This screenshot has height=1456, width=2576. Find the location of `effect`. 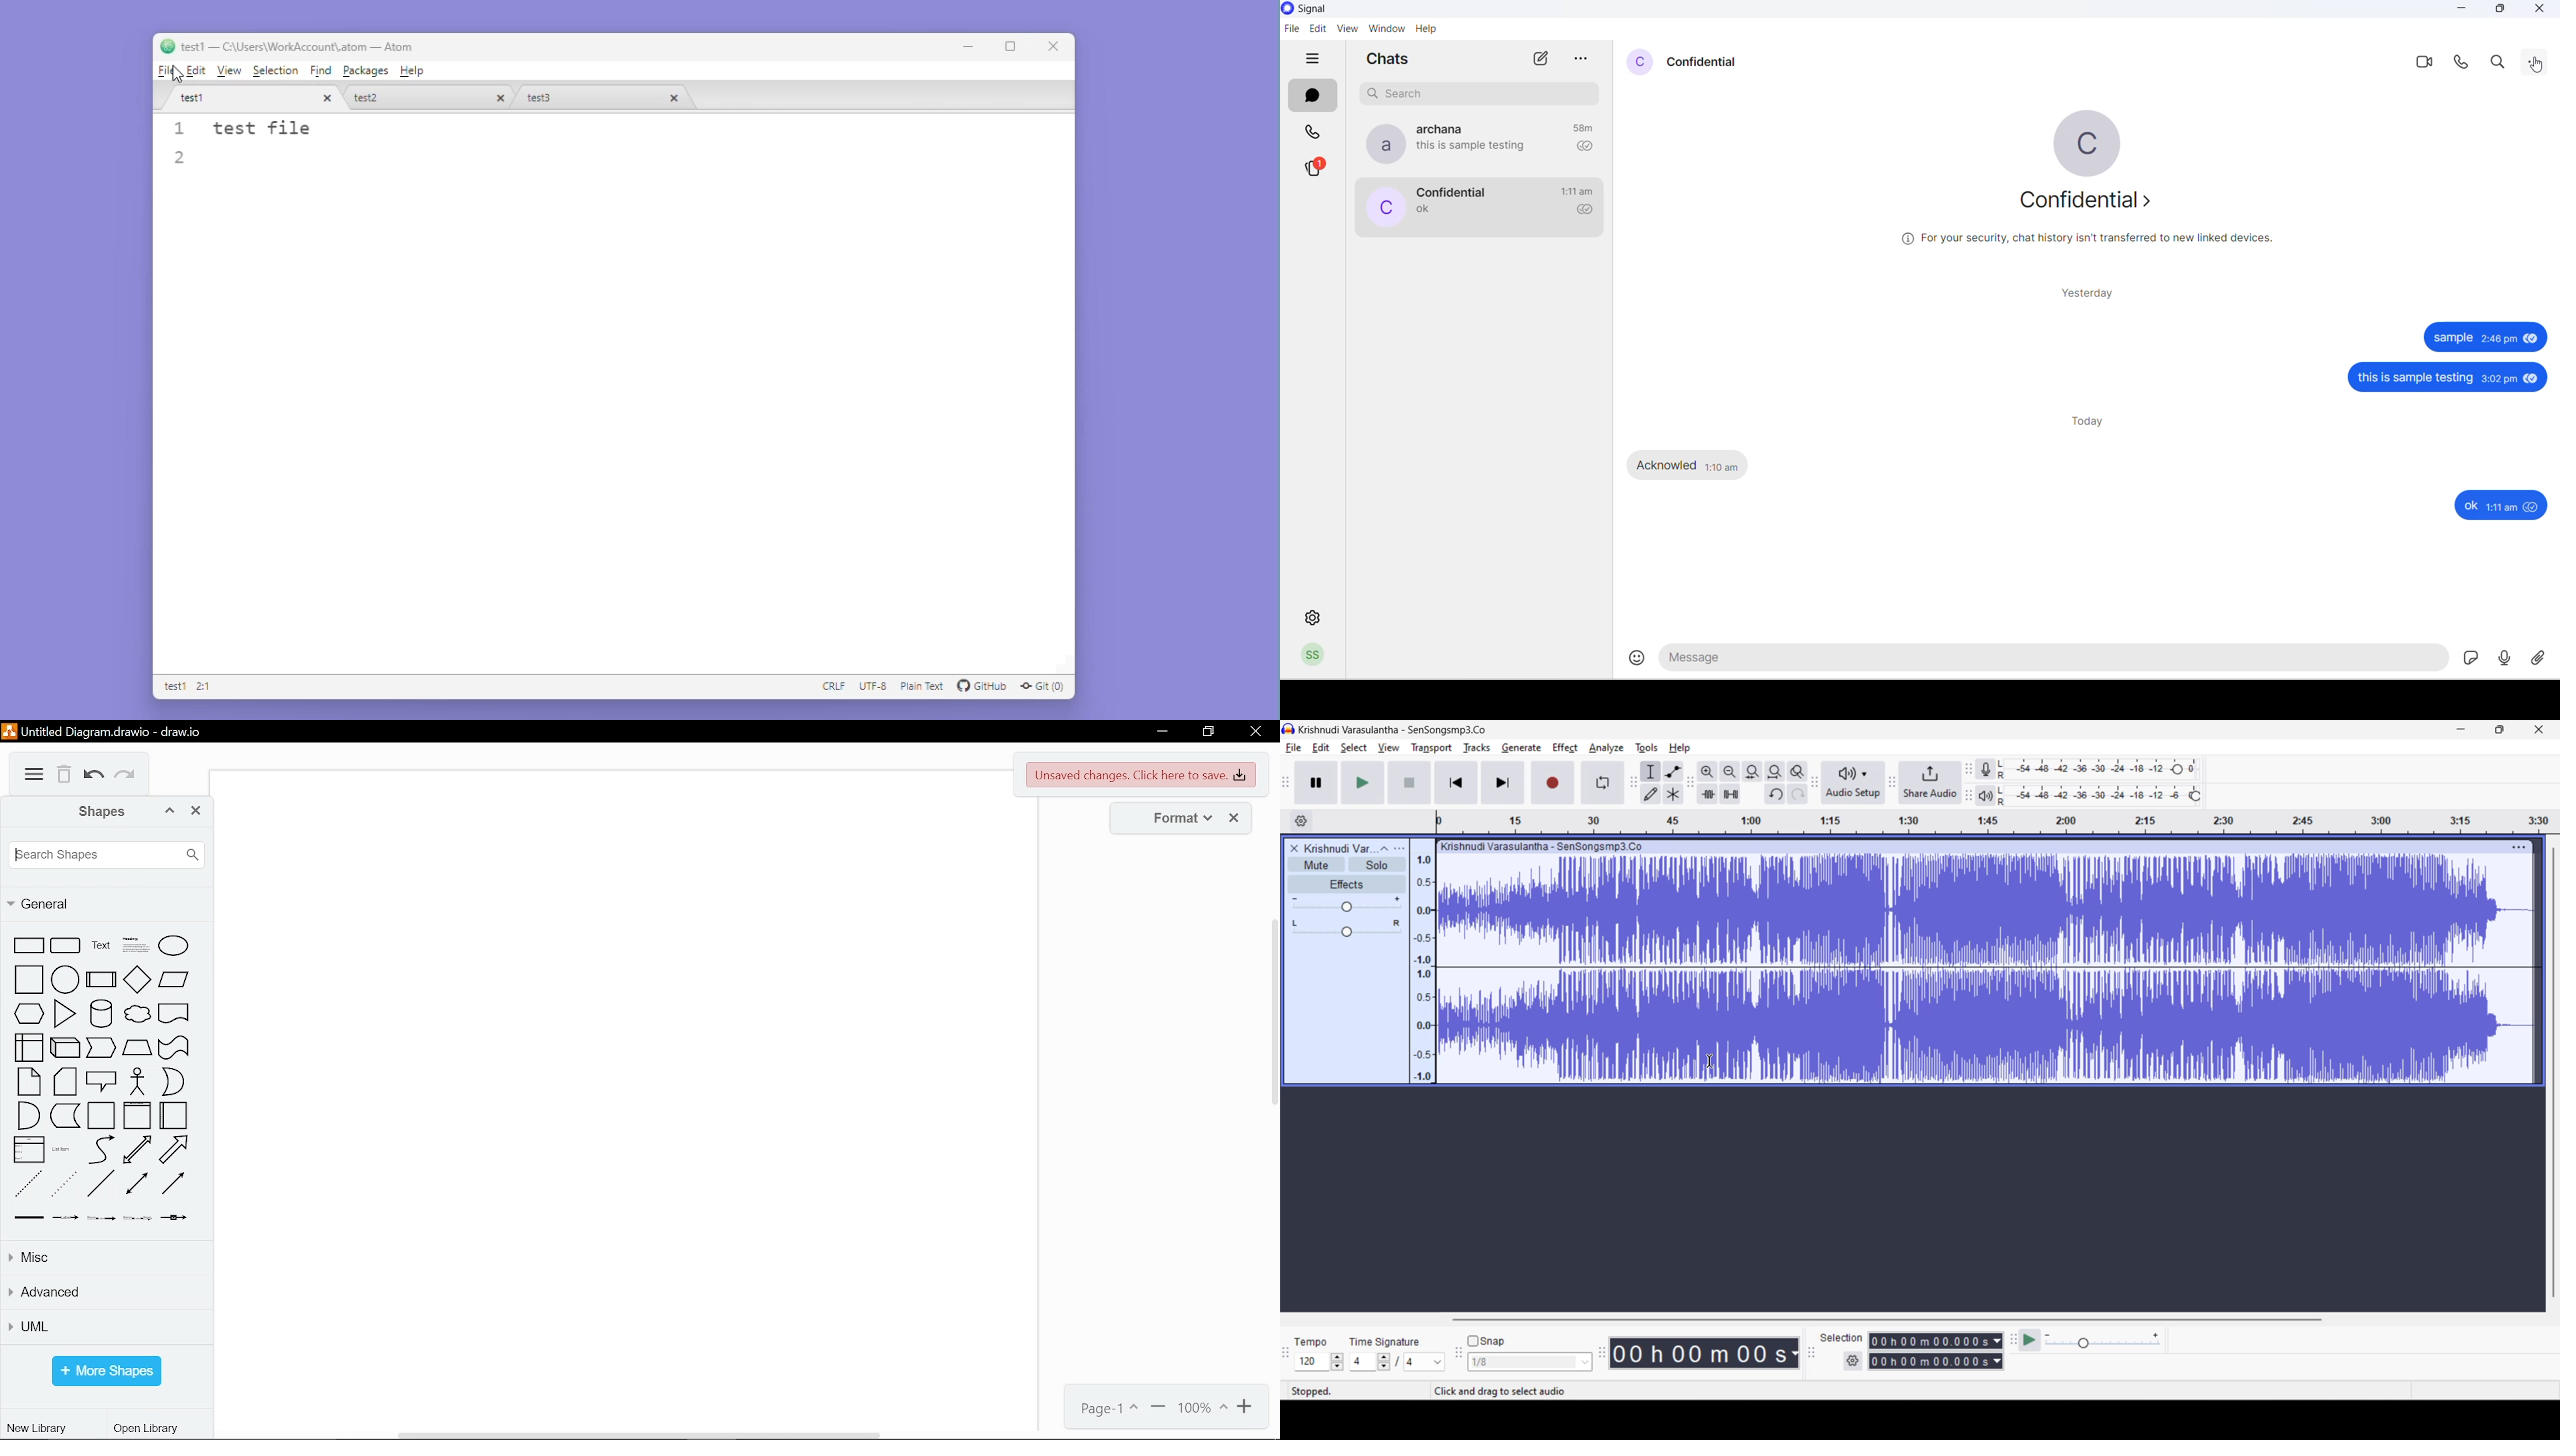

effect is located at coordinates (1565, 748).